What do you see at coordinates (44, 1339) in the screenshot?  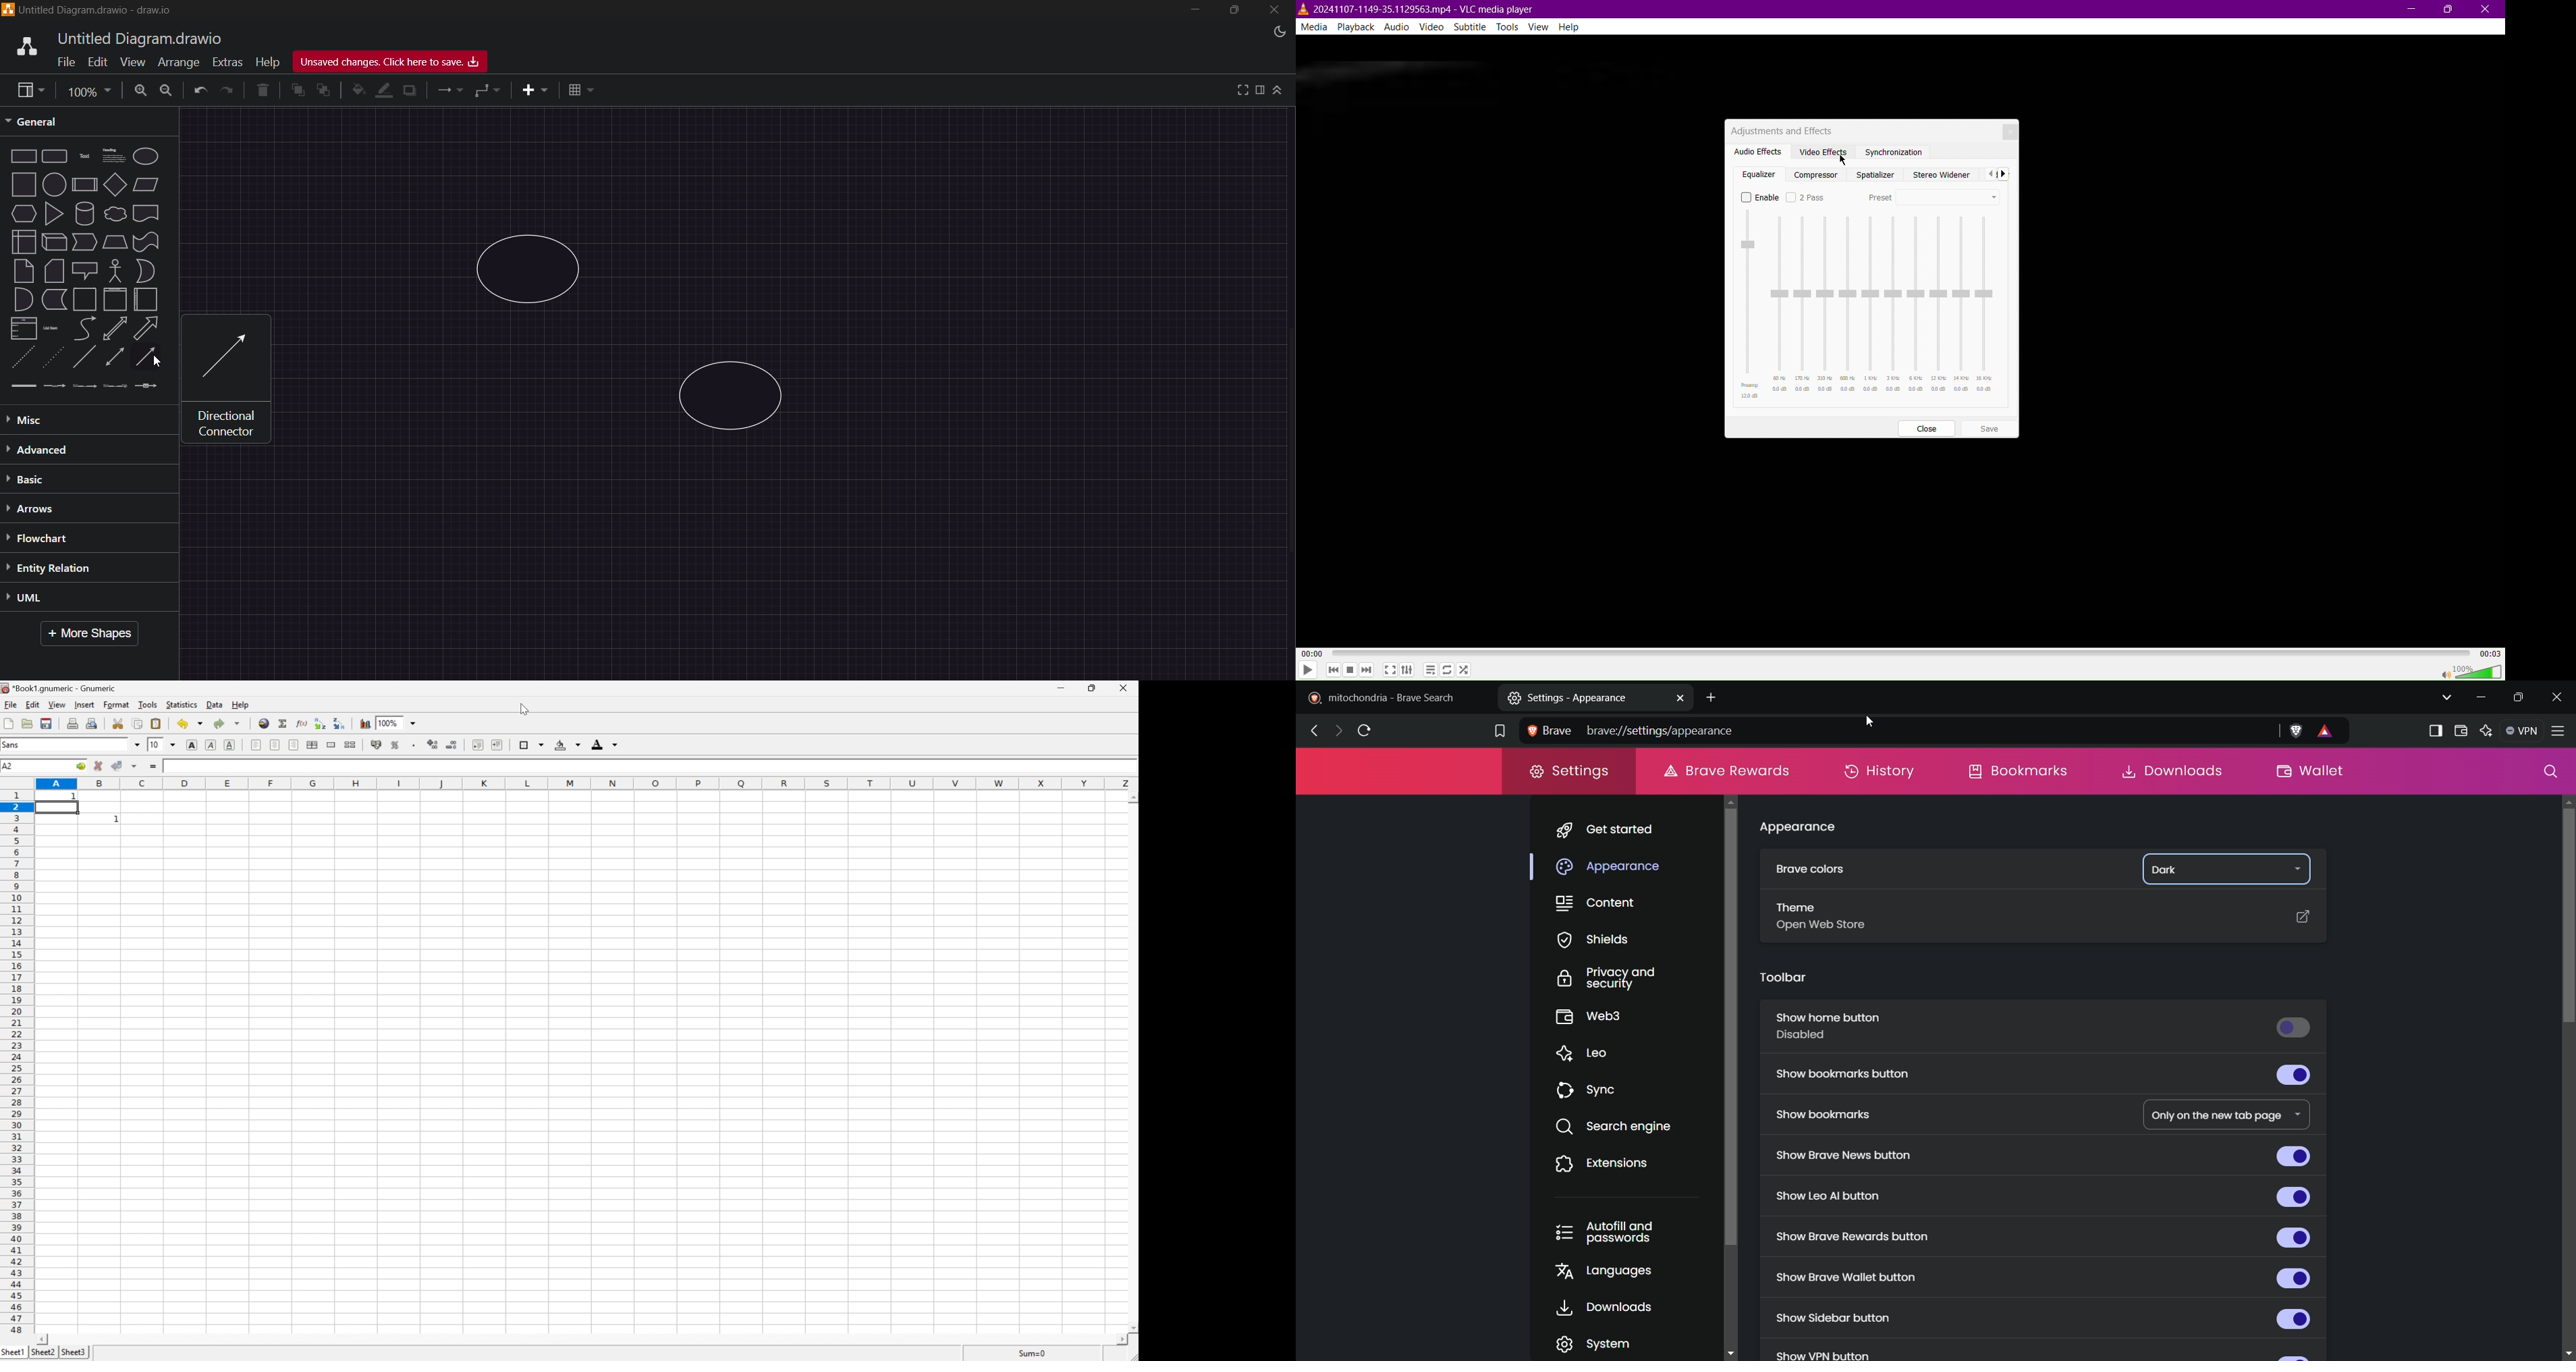 I see `scroll left` at bounding box center [44, 1339].